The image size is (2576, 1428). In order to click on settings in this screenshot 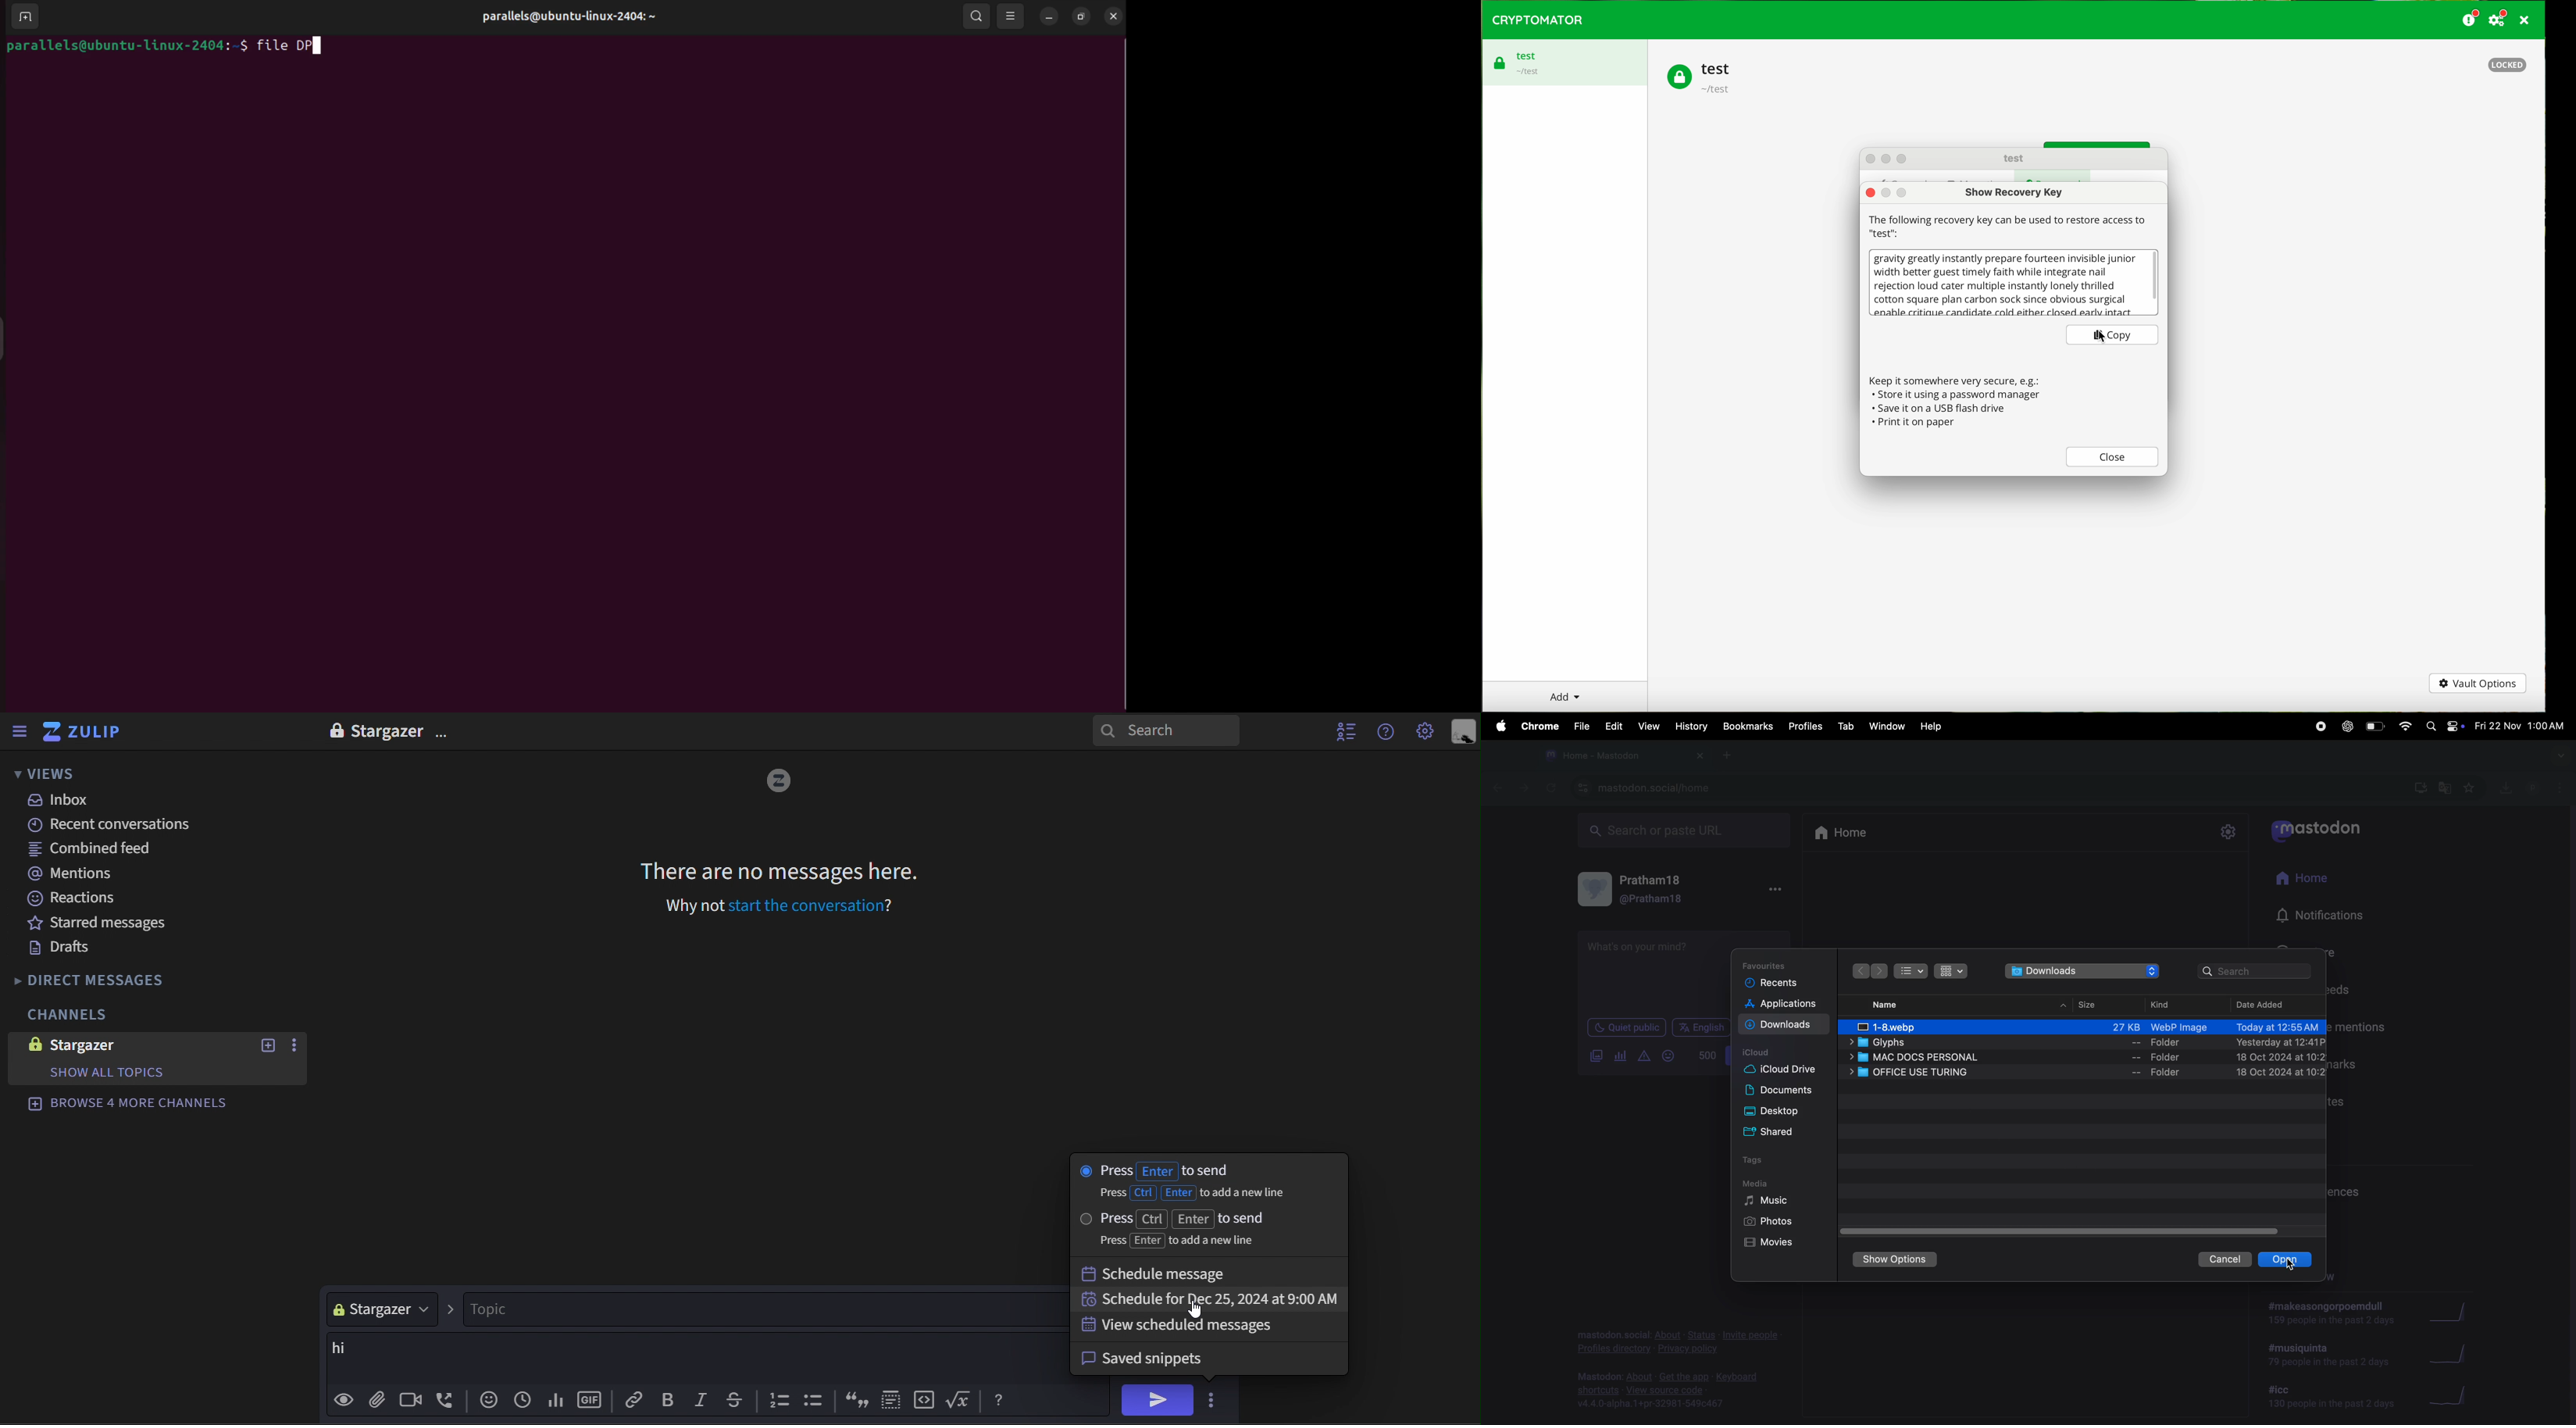, I will do `click(2229, 832)`.